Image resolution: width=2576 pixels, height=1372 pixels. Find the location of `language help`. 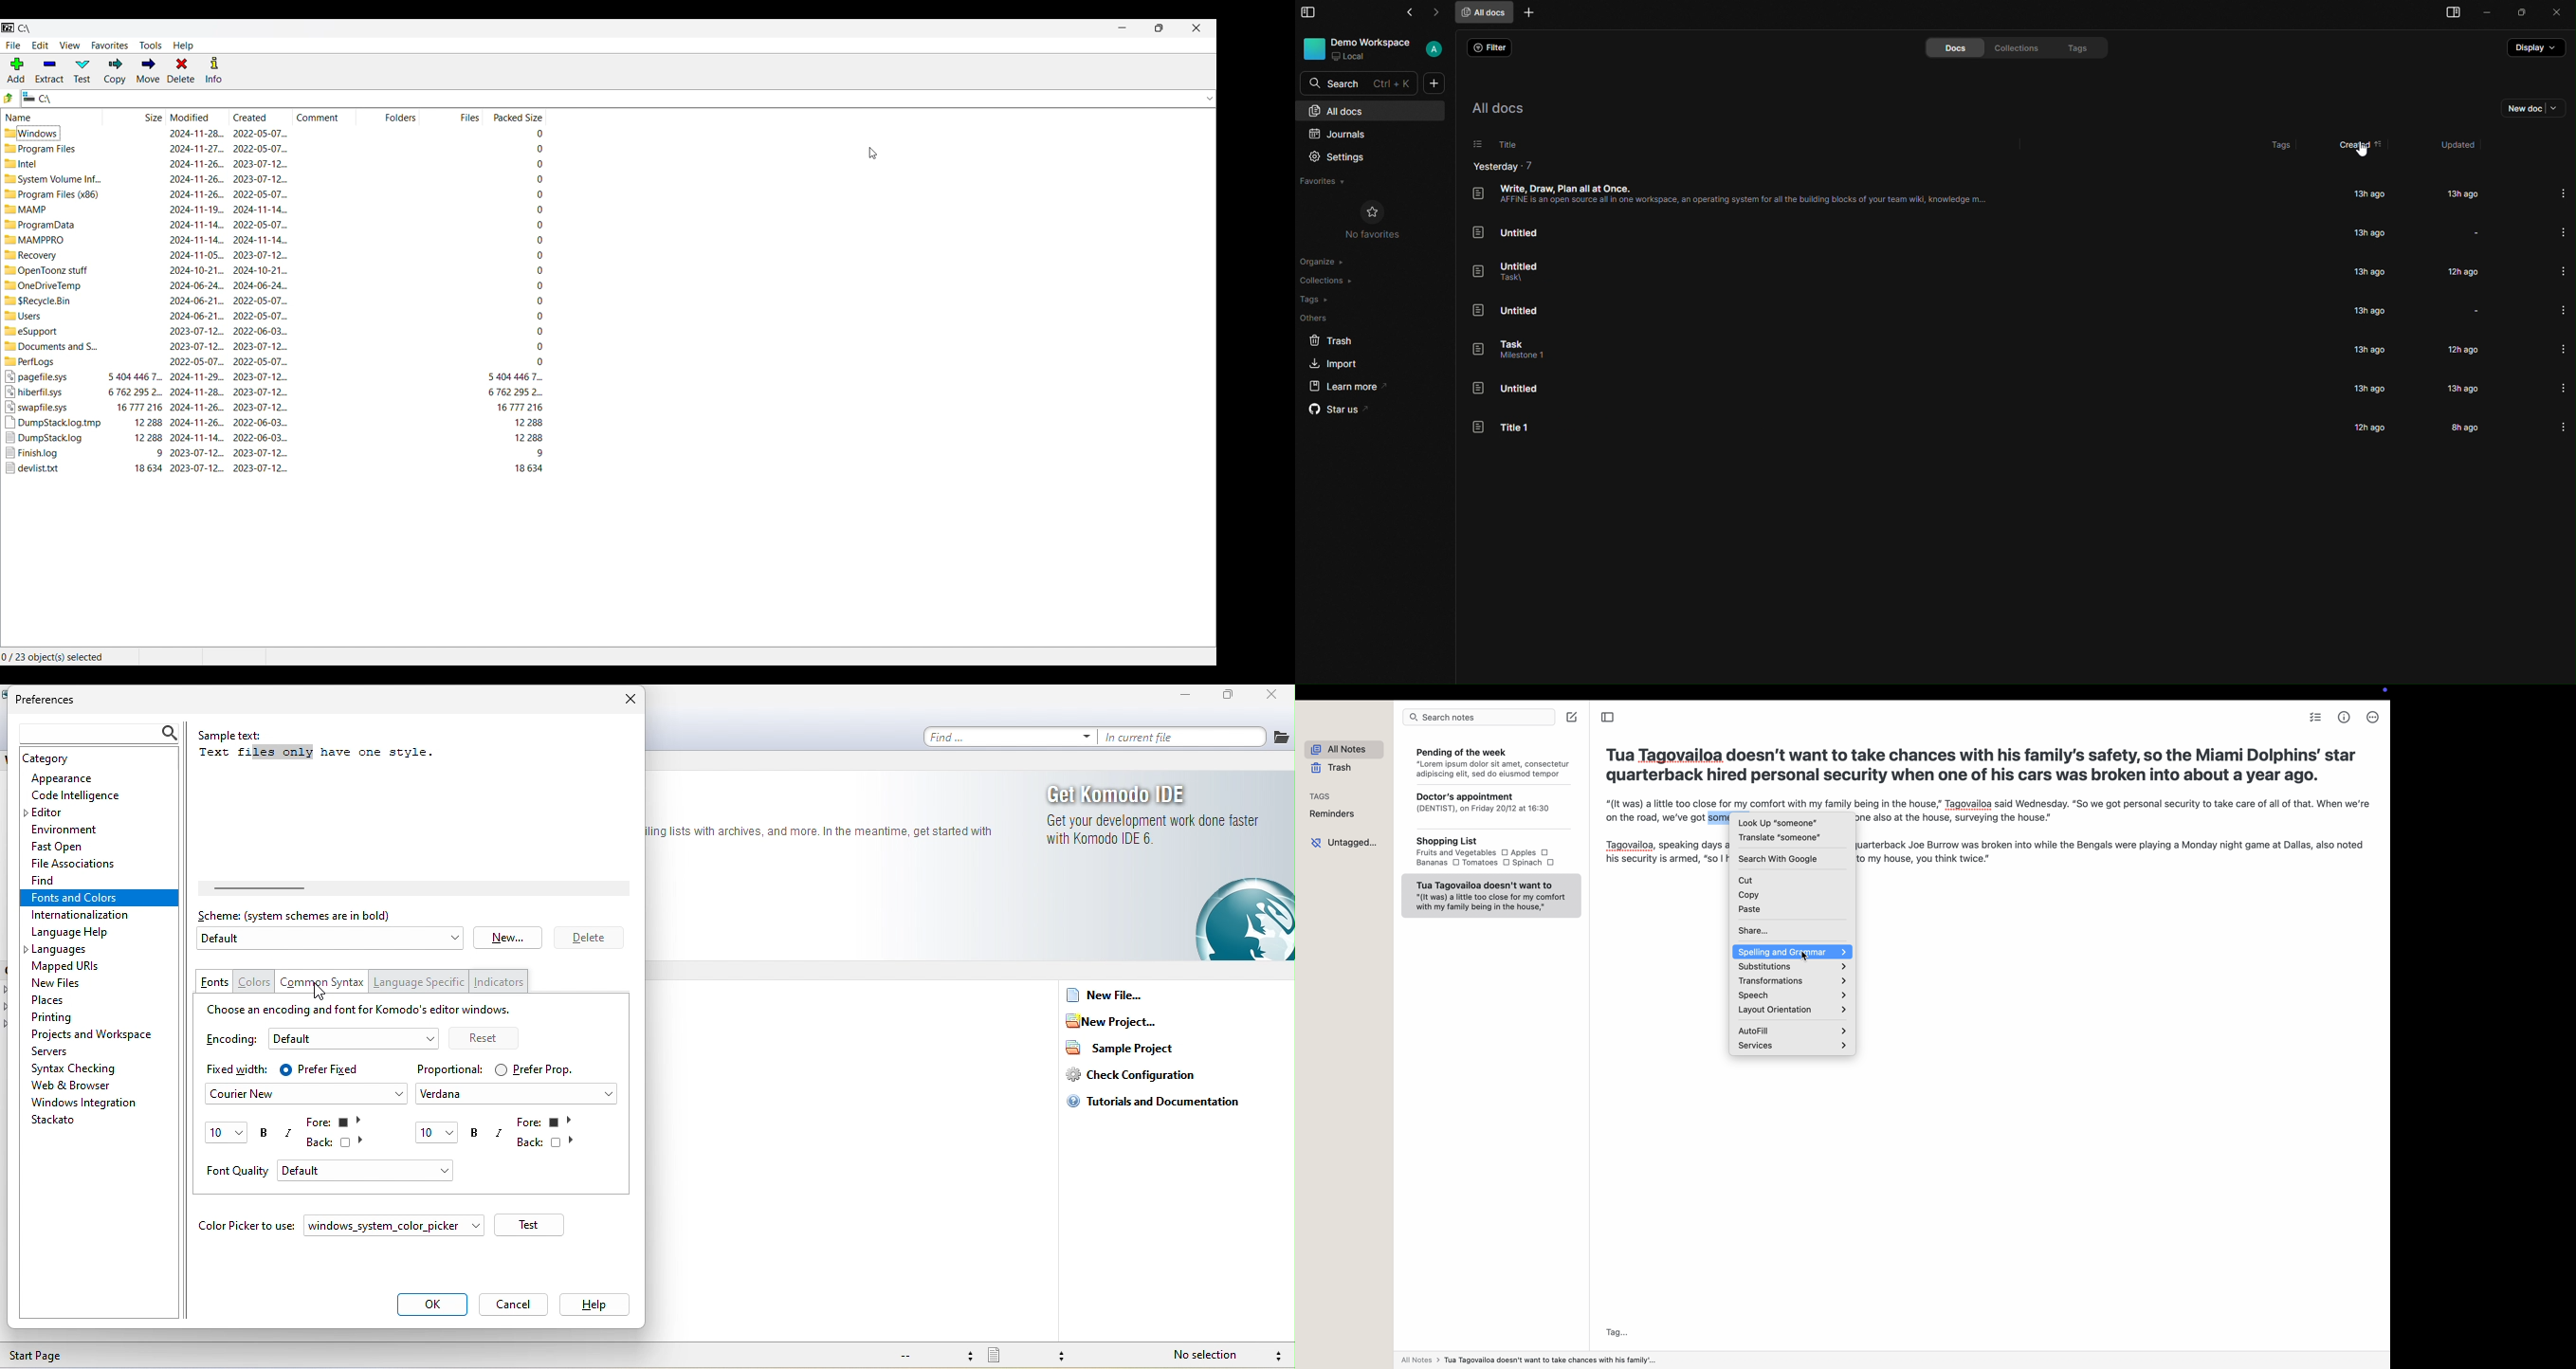

language help is located at coordinates (82, 931).